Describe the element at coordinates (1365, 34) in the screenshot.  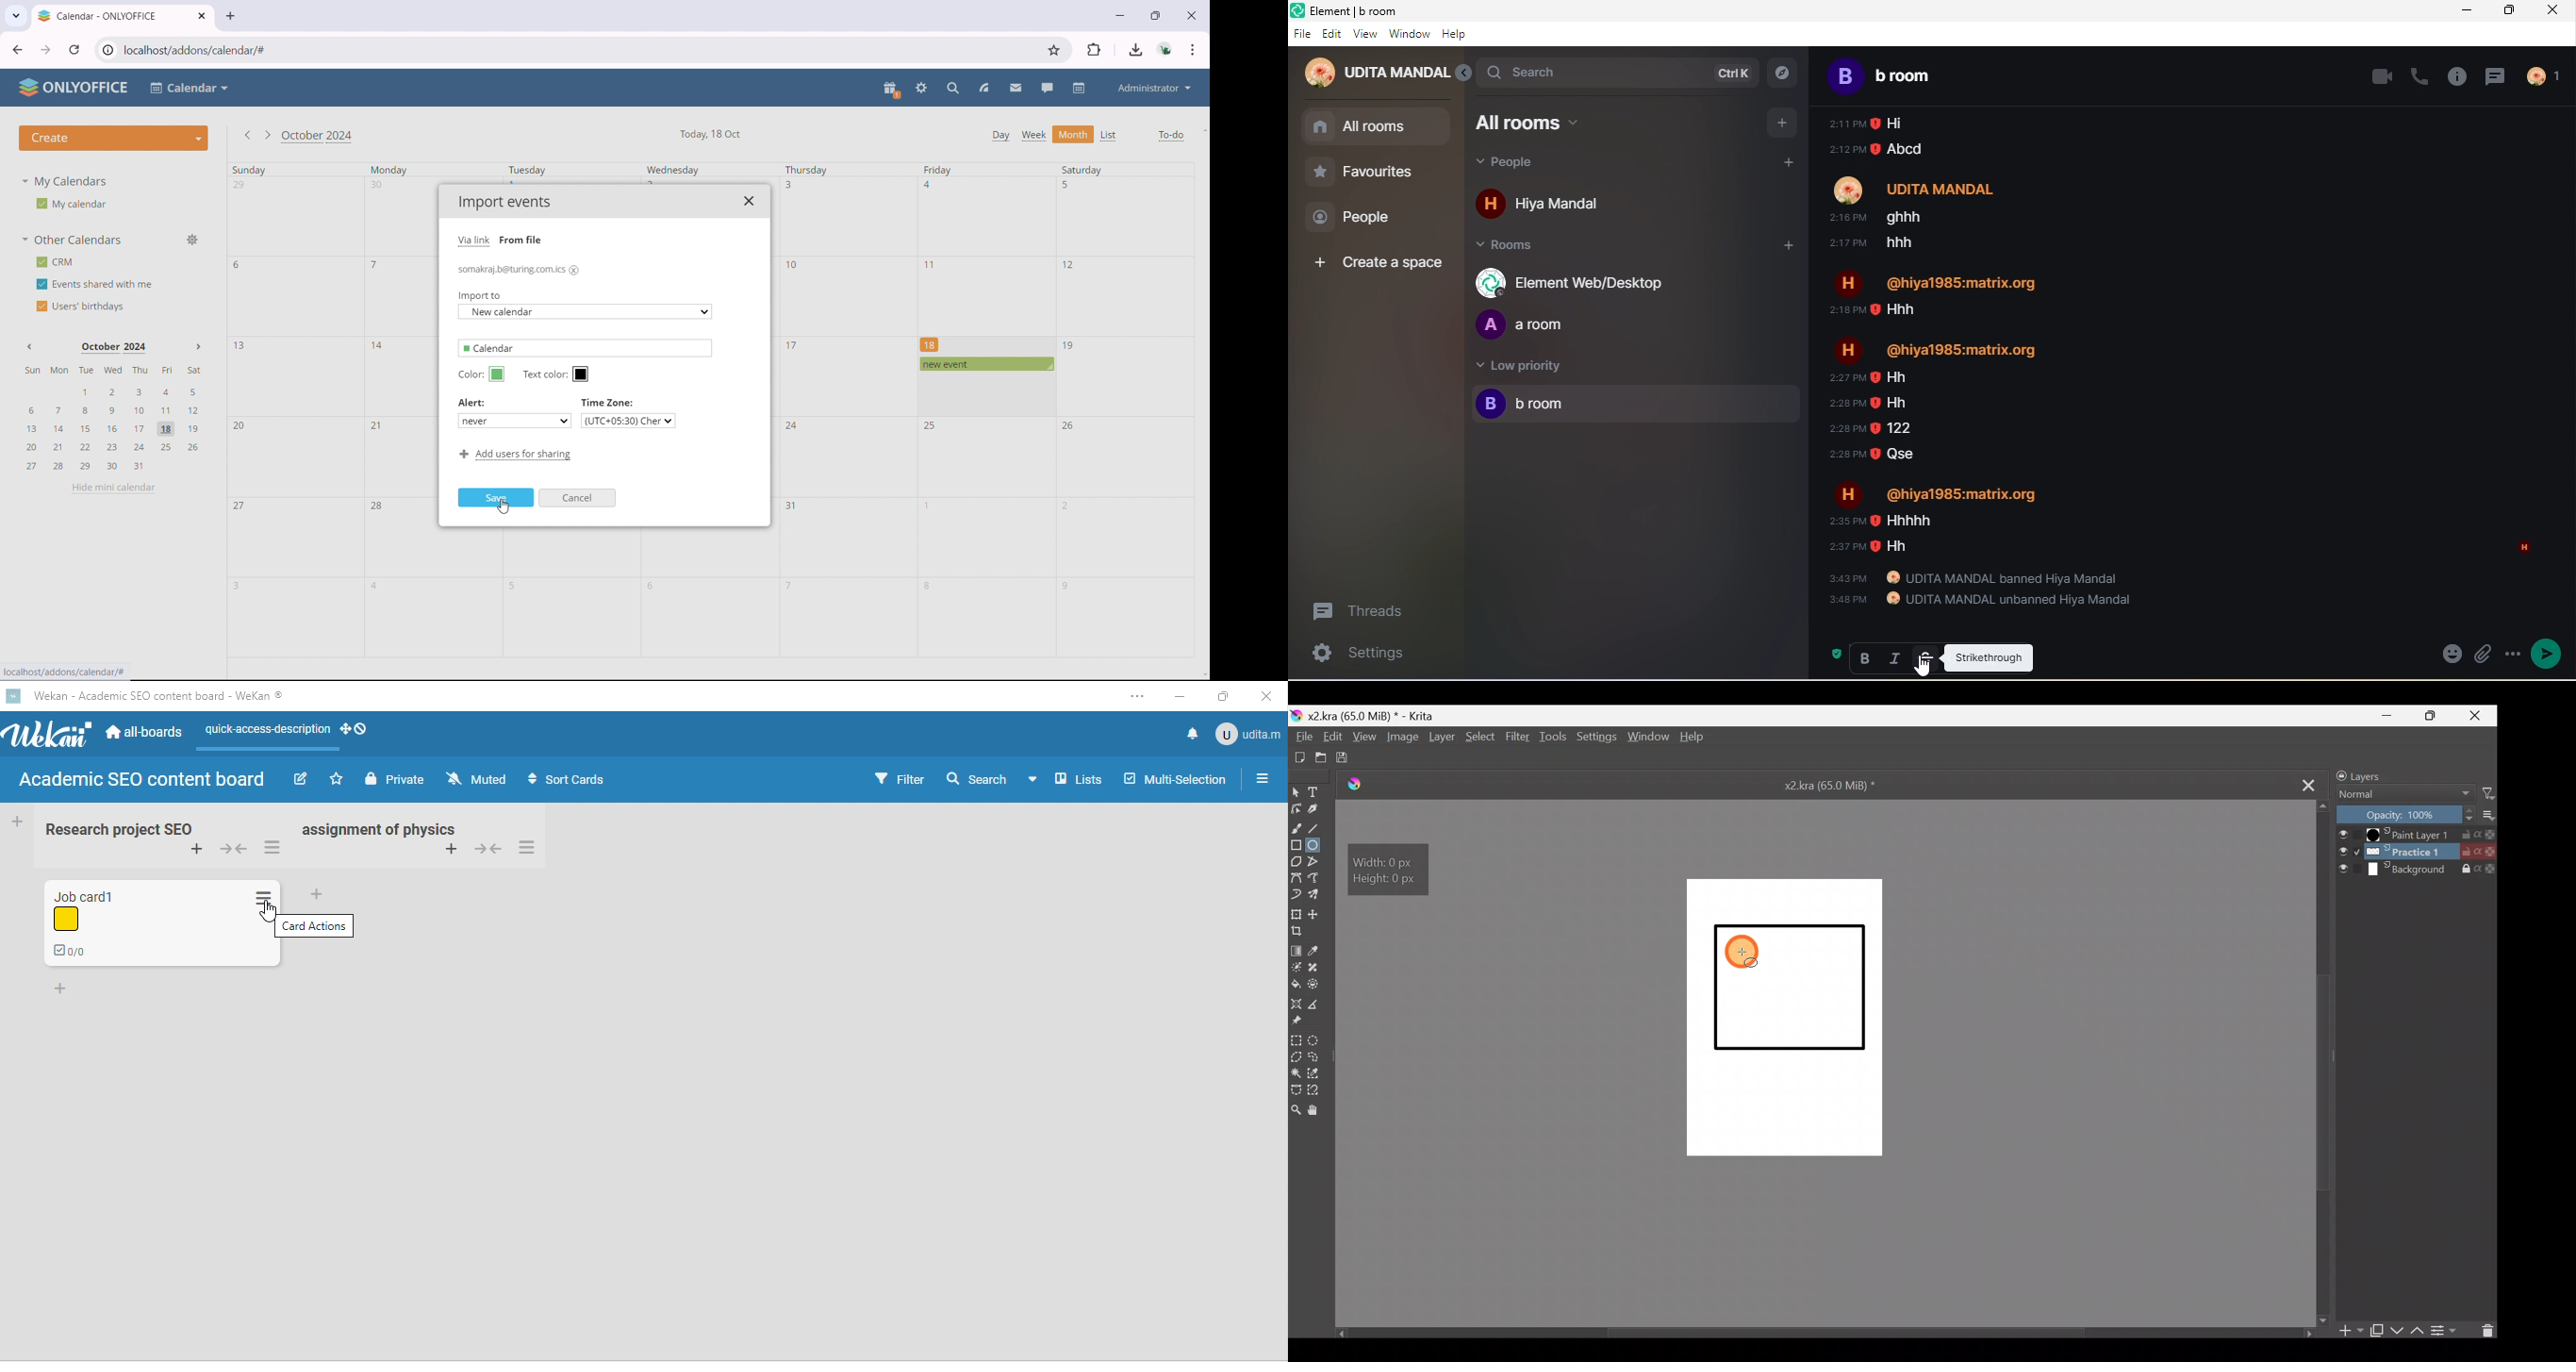
I see `view` at that location.